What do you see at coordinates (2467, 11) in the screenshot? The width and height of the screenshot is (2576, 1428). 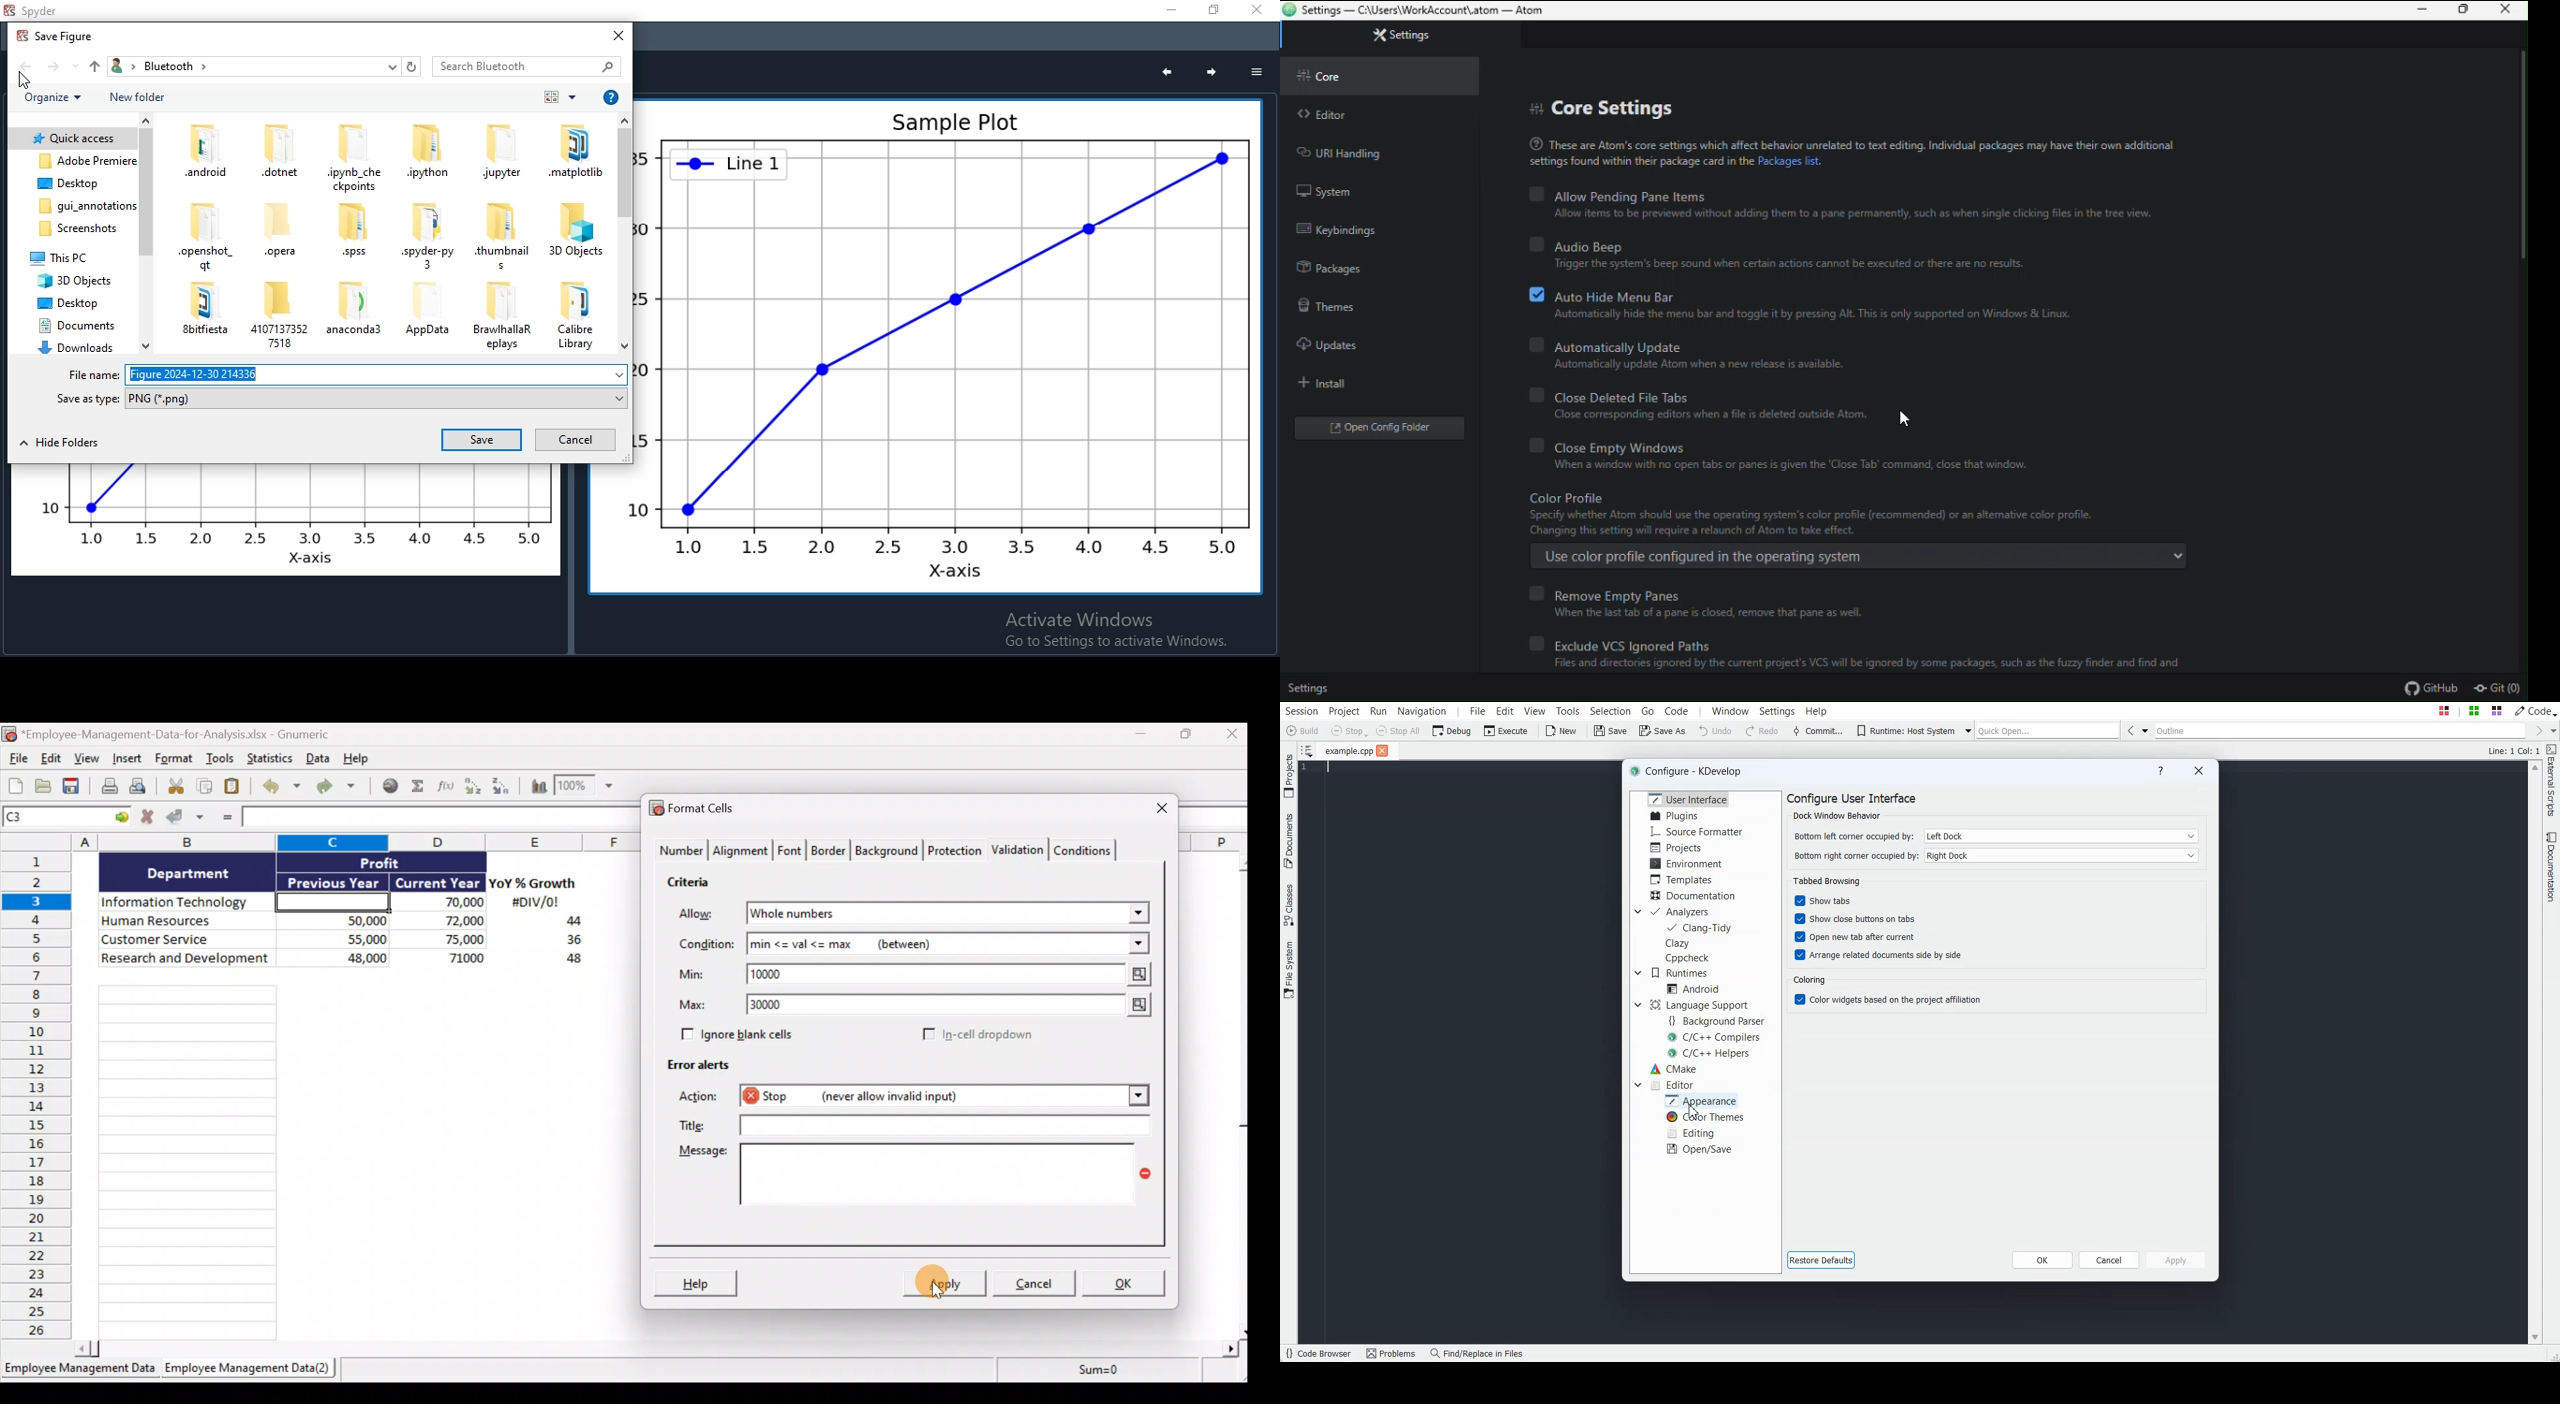 I see `restore` at bounding box center [2467, 11].